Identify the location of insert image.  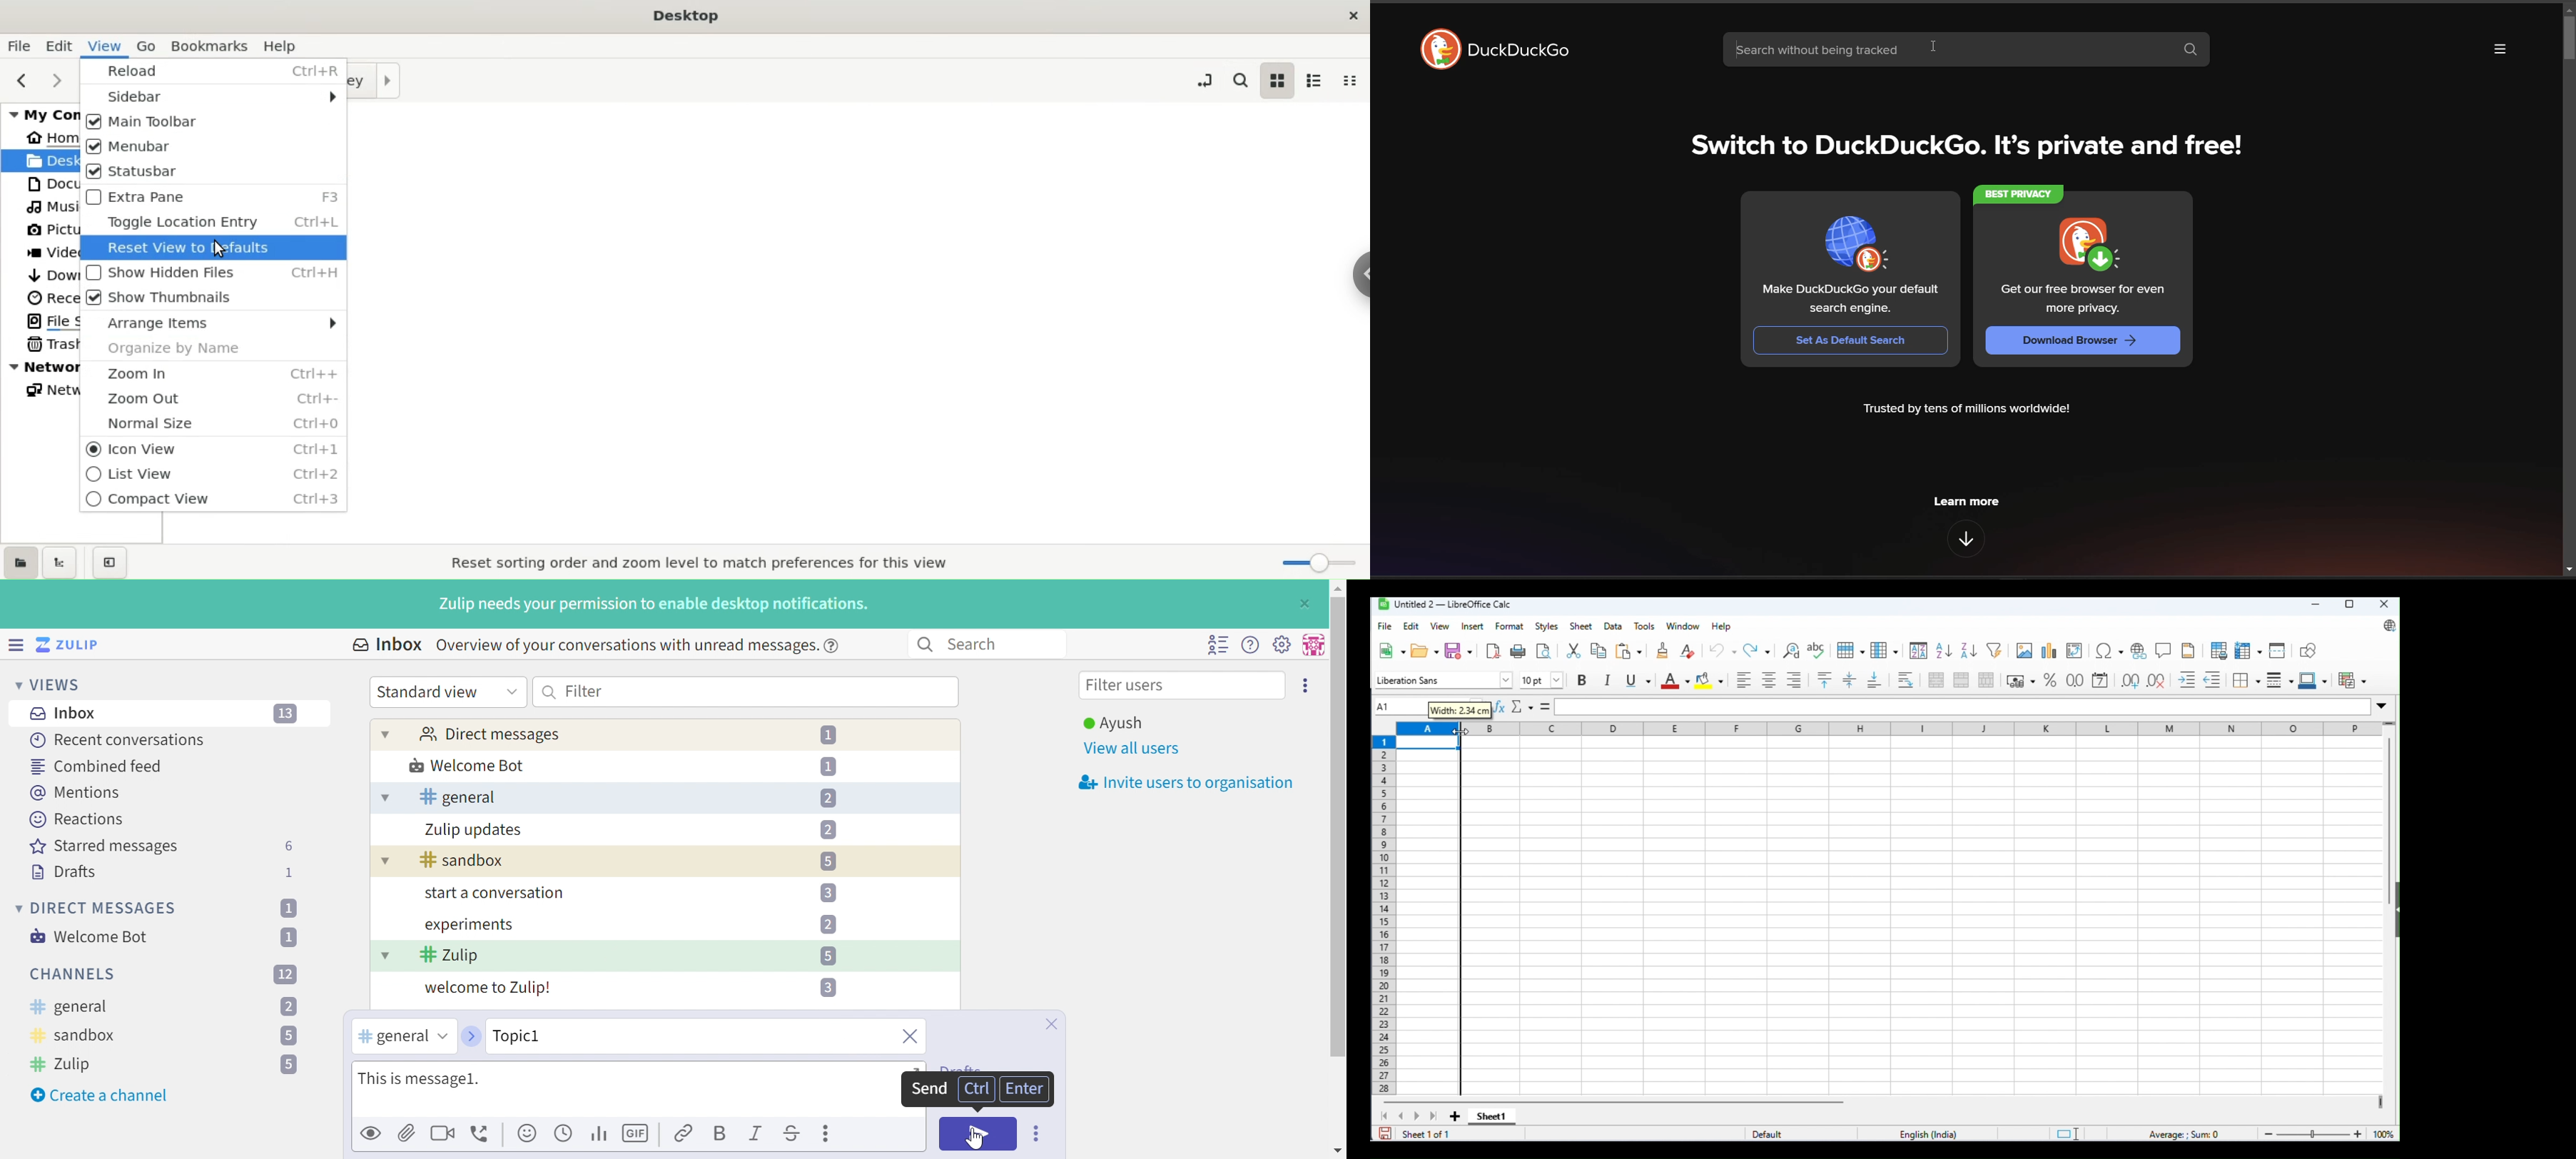
(2024, 650).